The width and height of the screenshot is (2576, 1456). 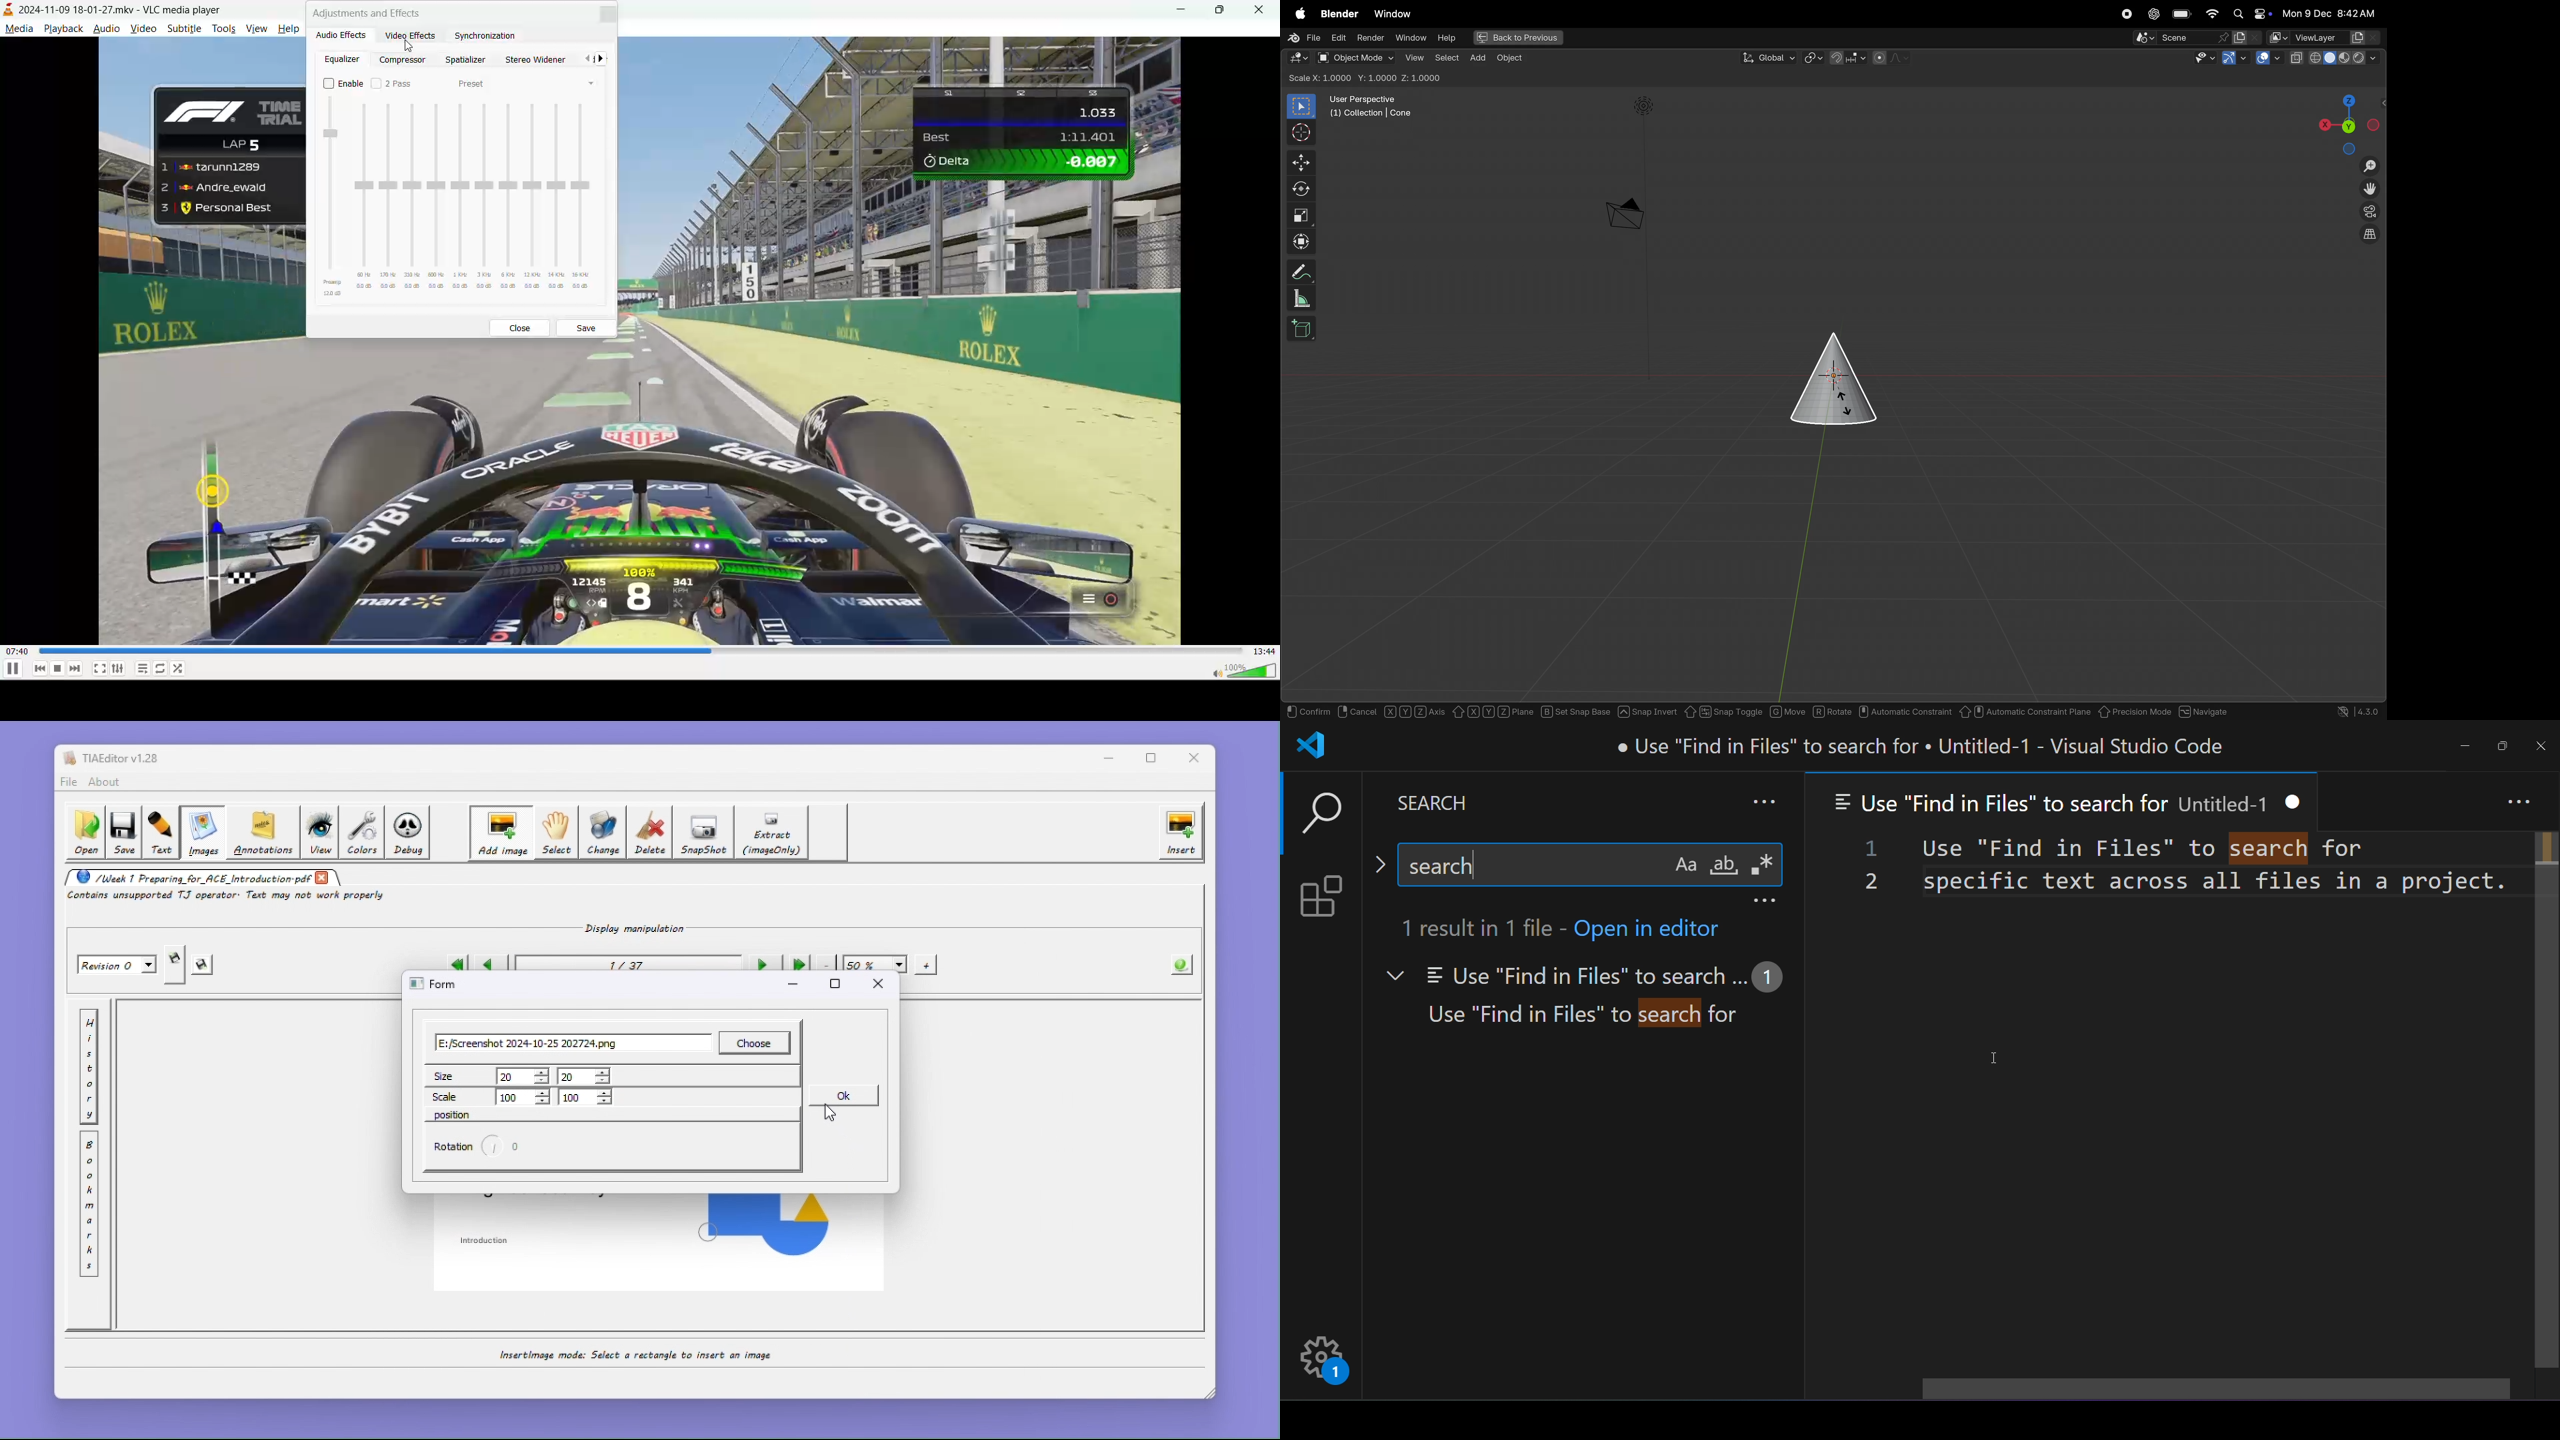 What do you see at coordinates (1833, 379) in the screenshot?
I see `cone` at bounding box center [1833, 379].